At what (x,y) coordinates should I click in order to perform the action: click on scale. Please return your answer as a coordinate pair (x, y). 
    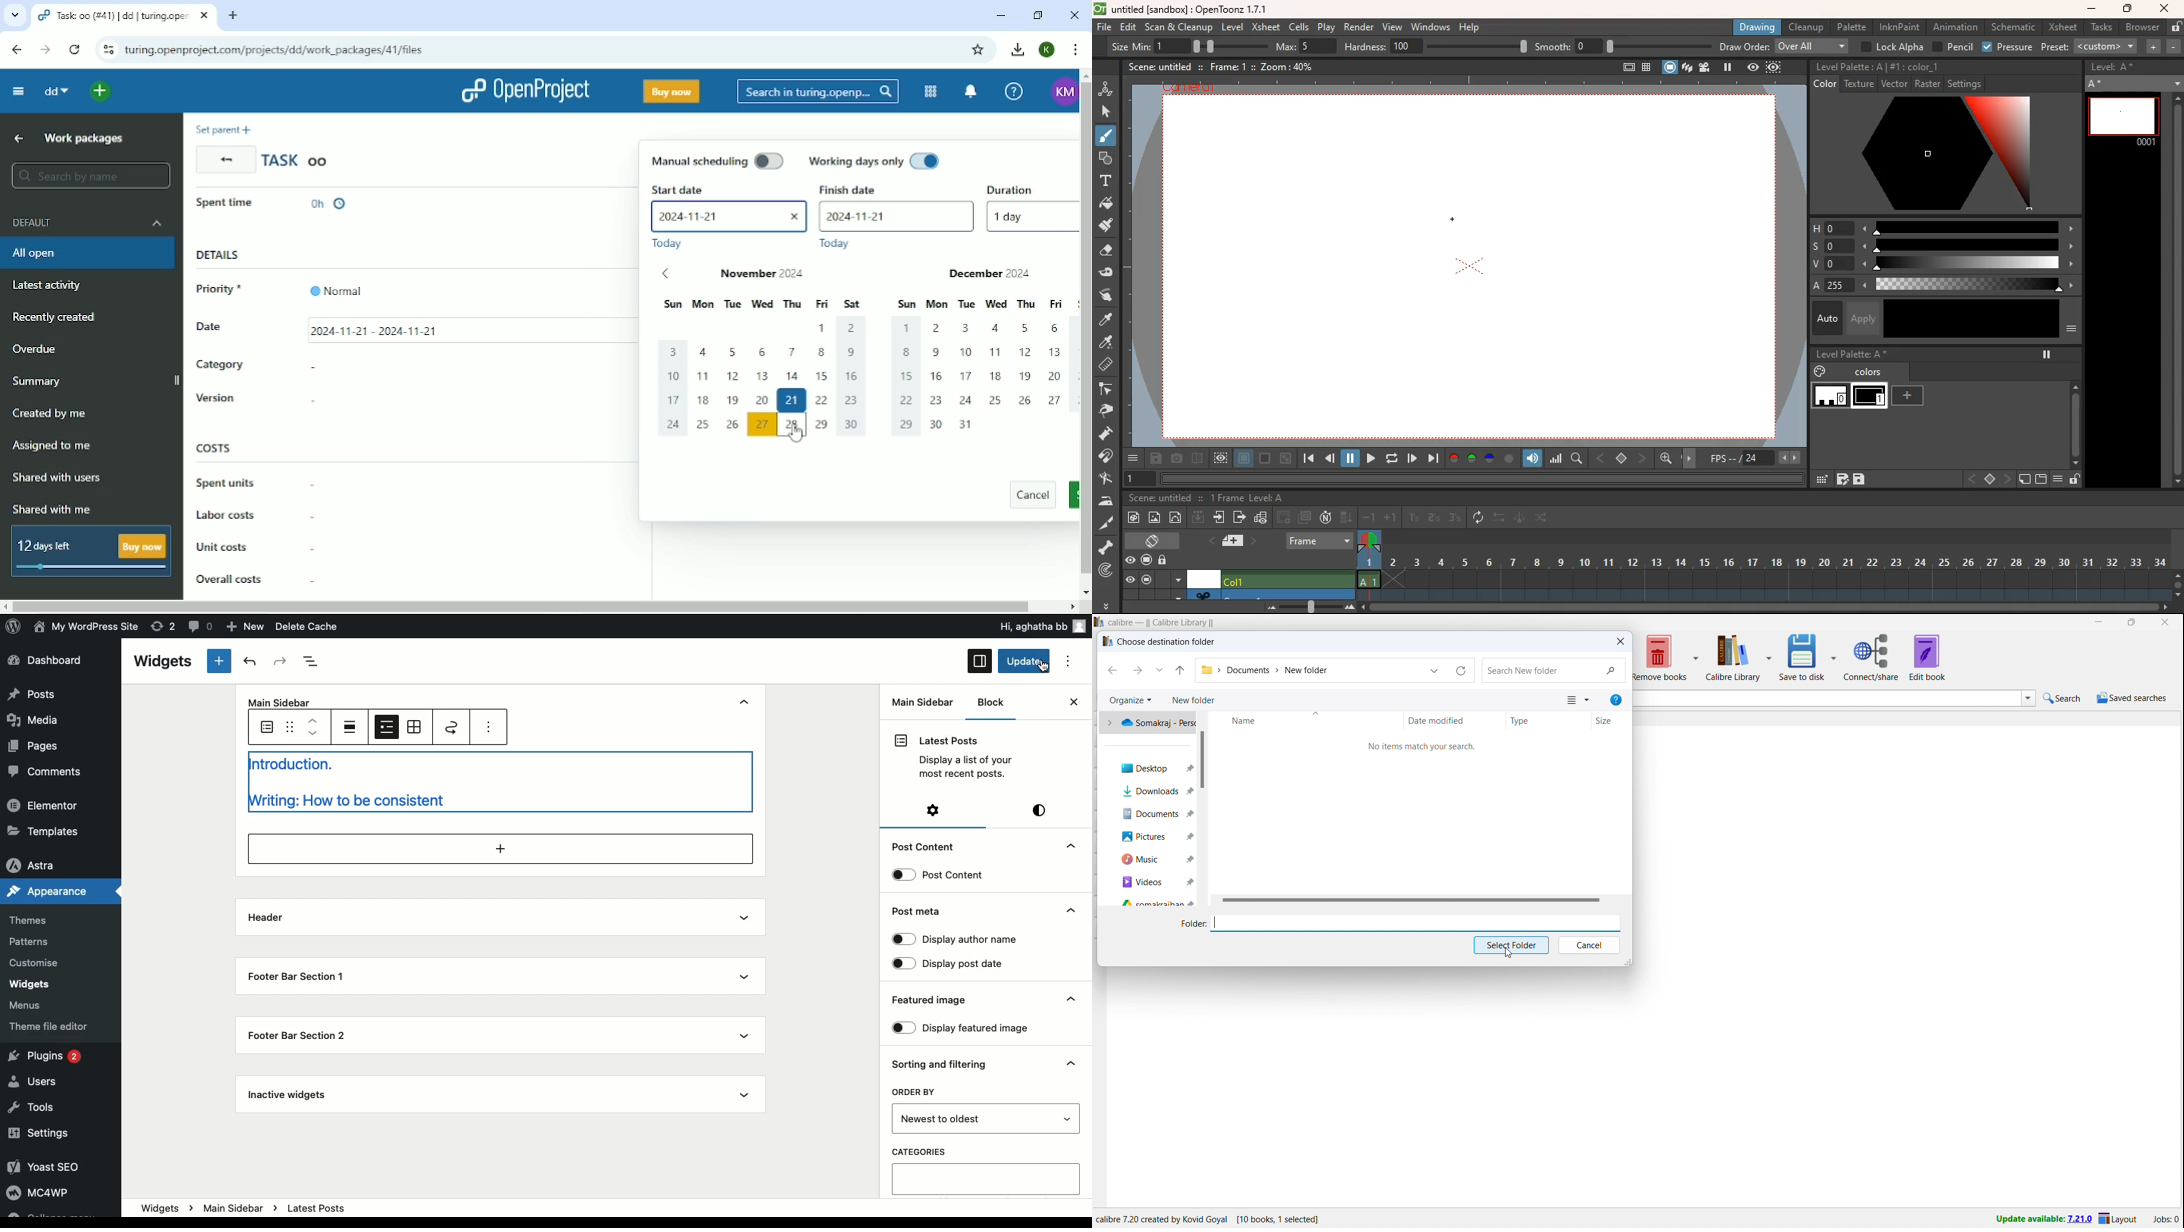
    Looking at the image, I should click on (1974, 285).